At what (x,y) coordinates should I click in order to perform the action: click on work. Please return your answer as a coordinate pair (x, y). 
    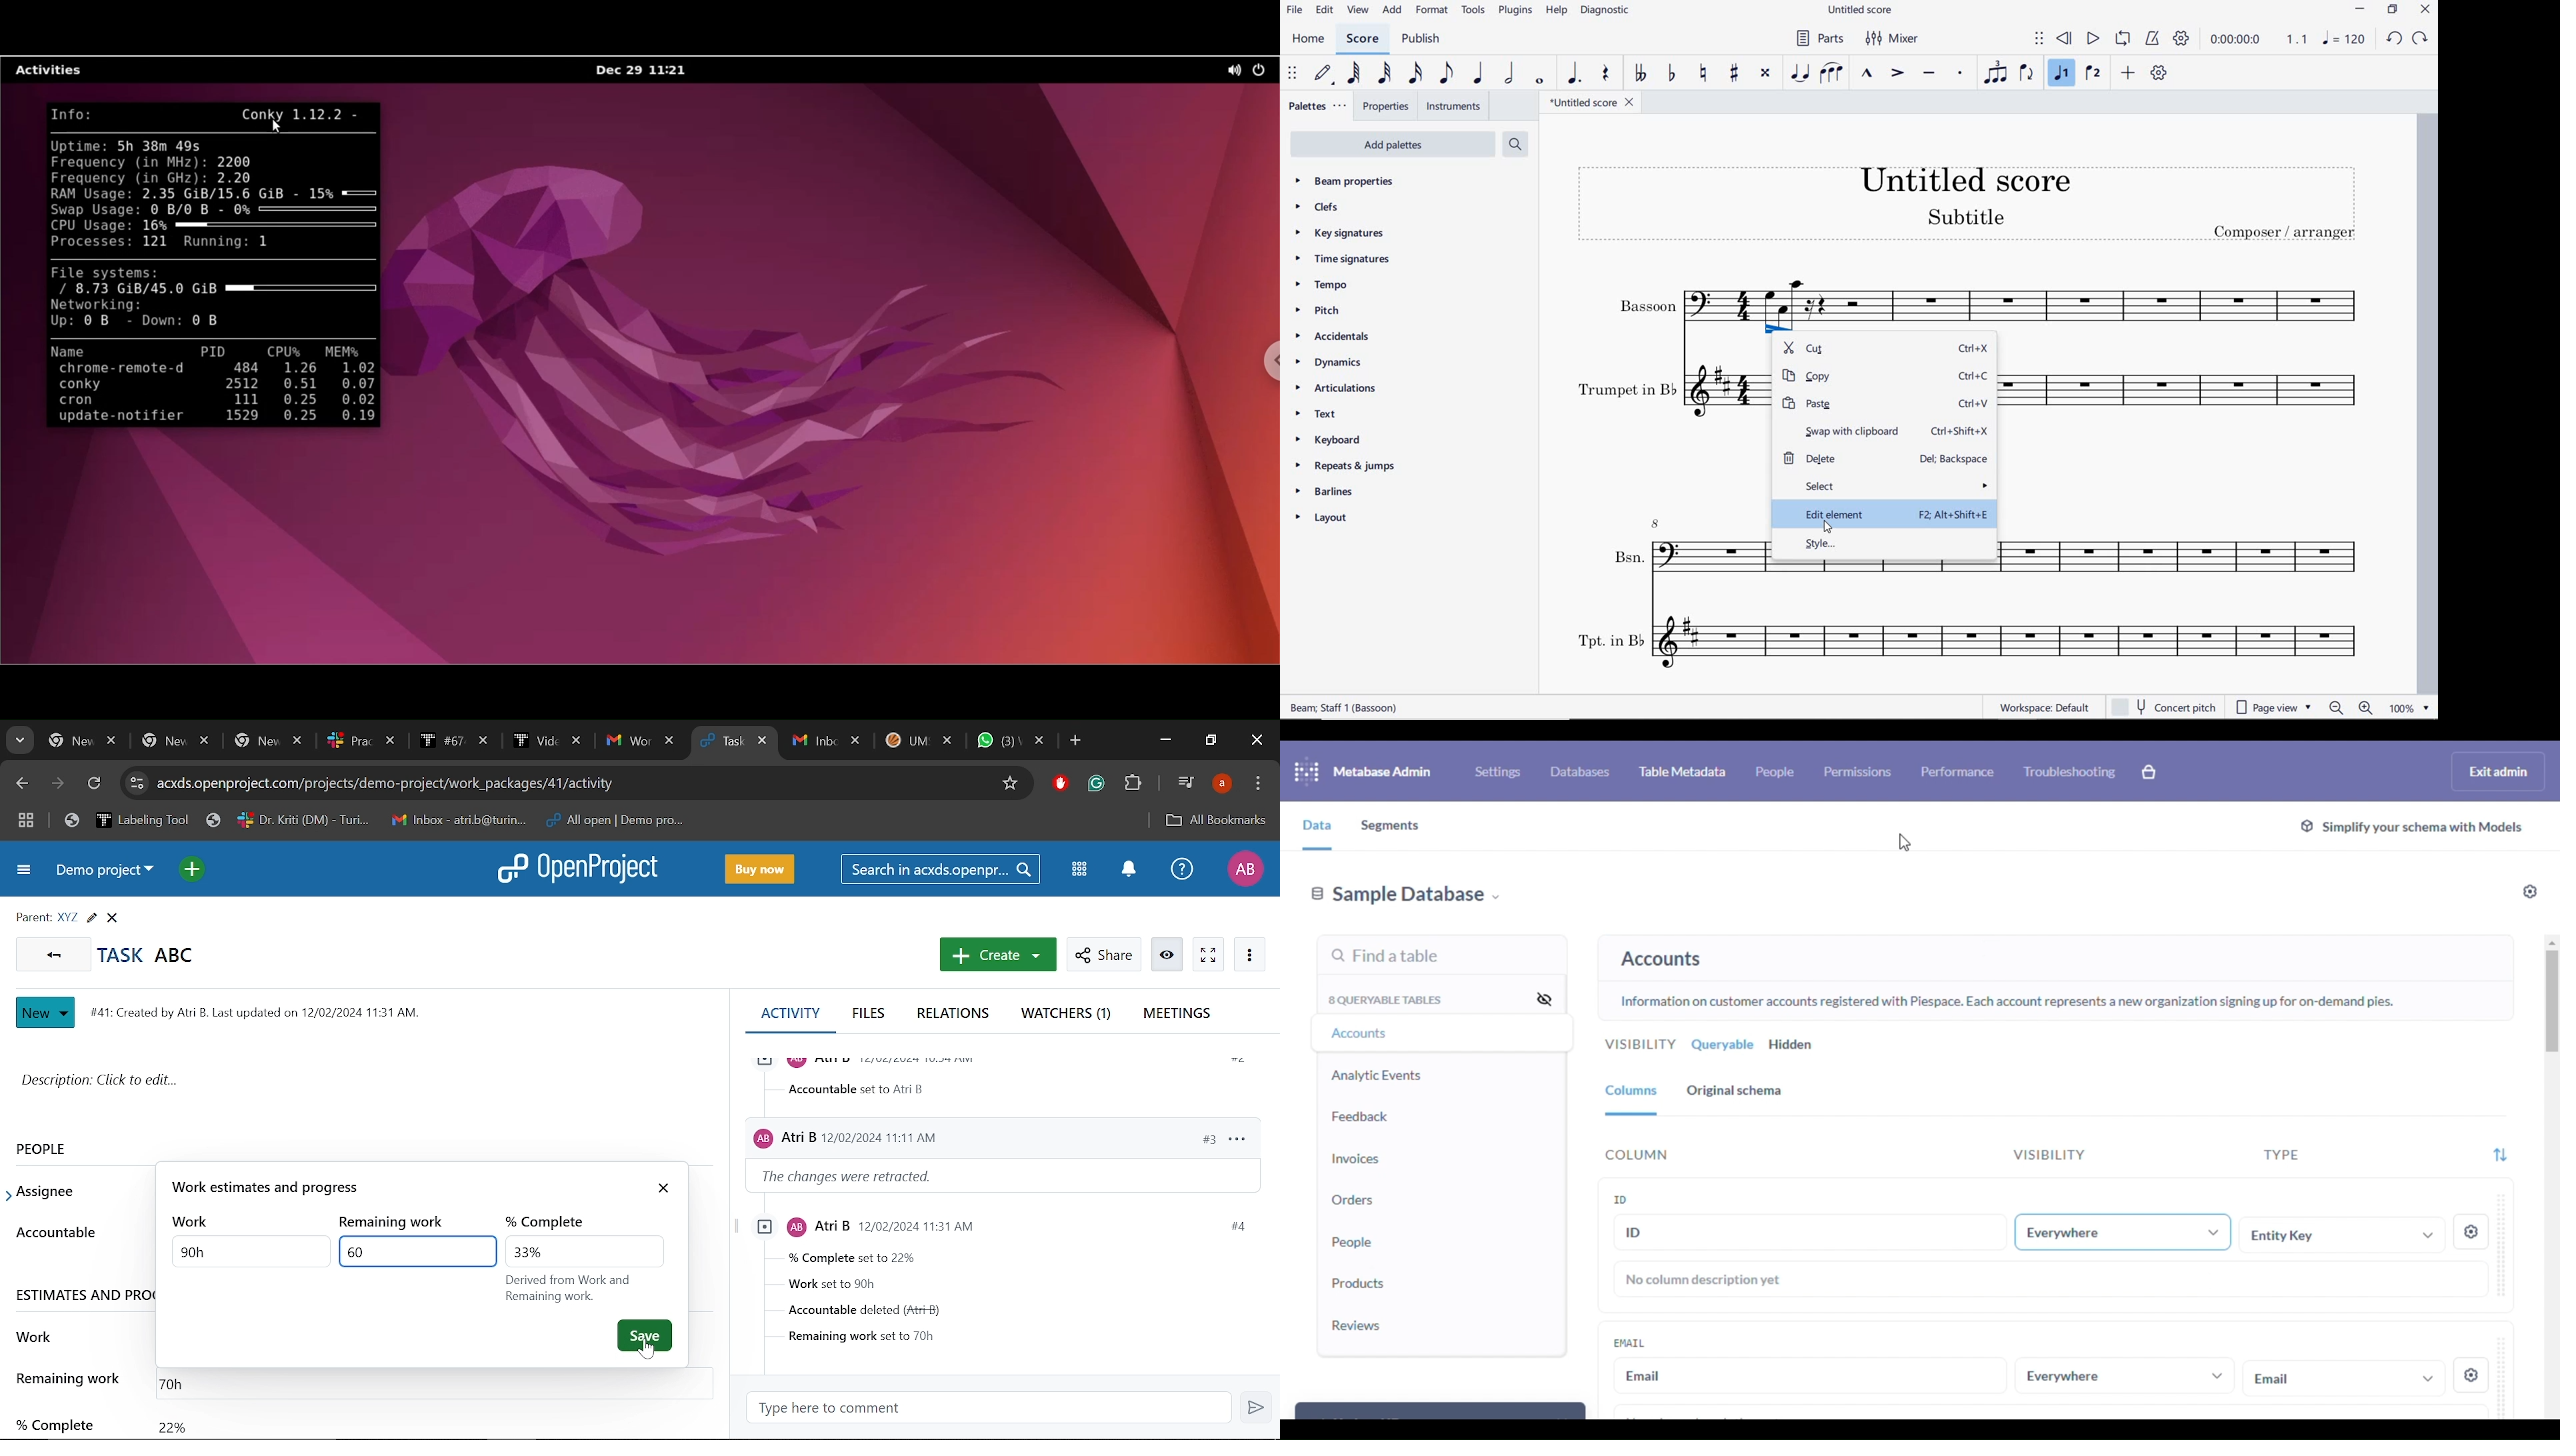
    Looking at the image, I should click on (35, 1334).